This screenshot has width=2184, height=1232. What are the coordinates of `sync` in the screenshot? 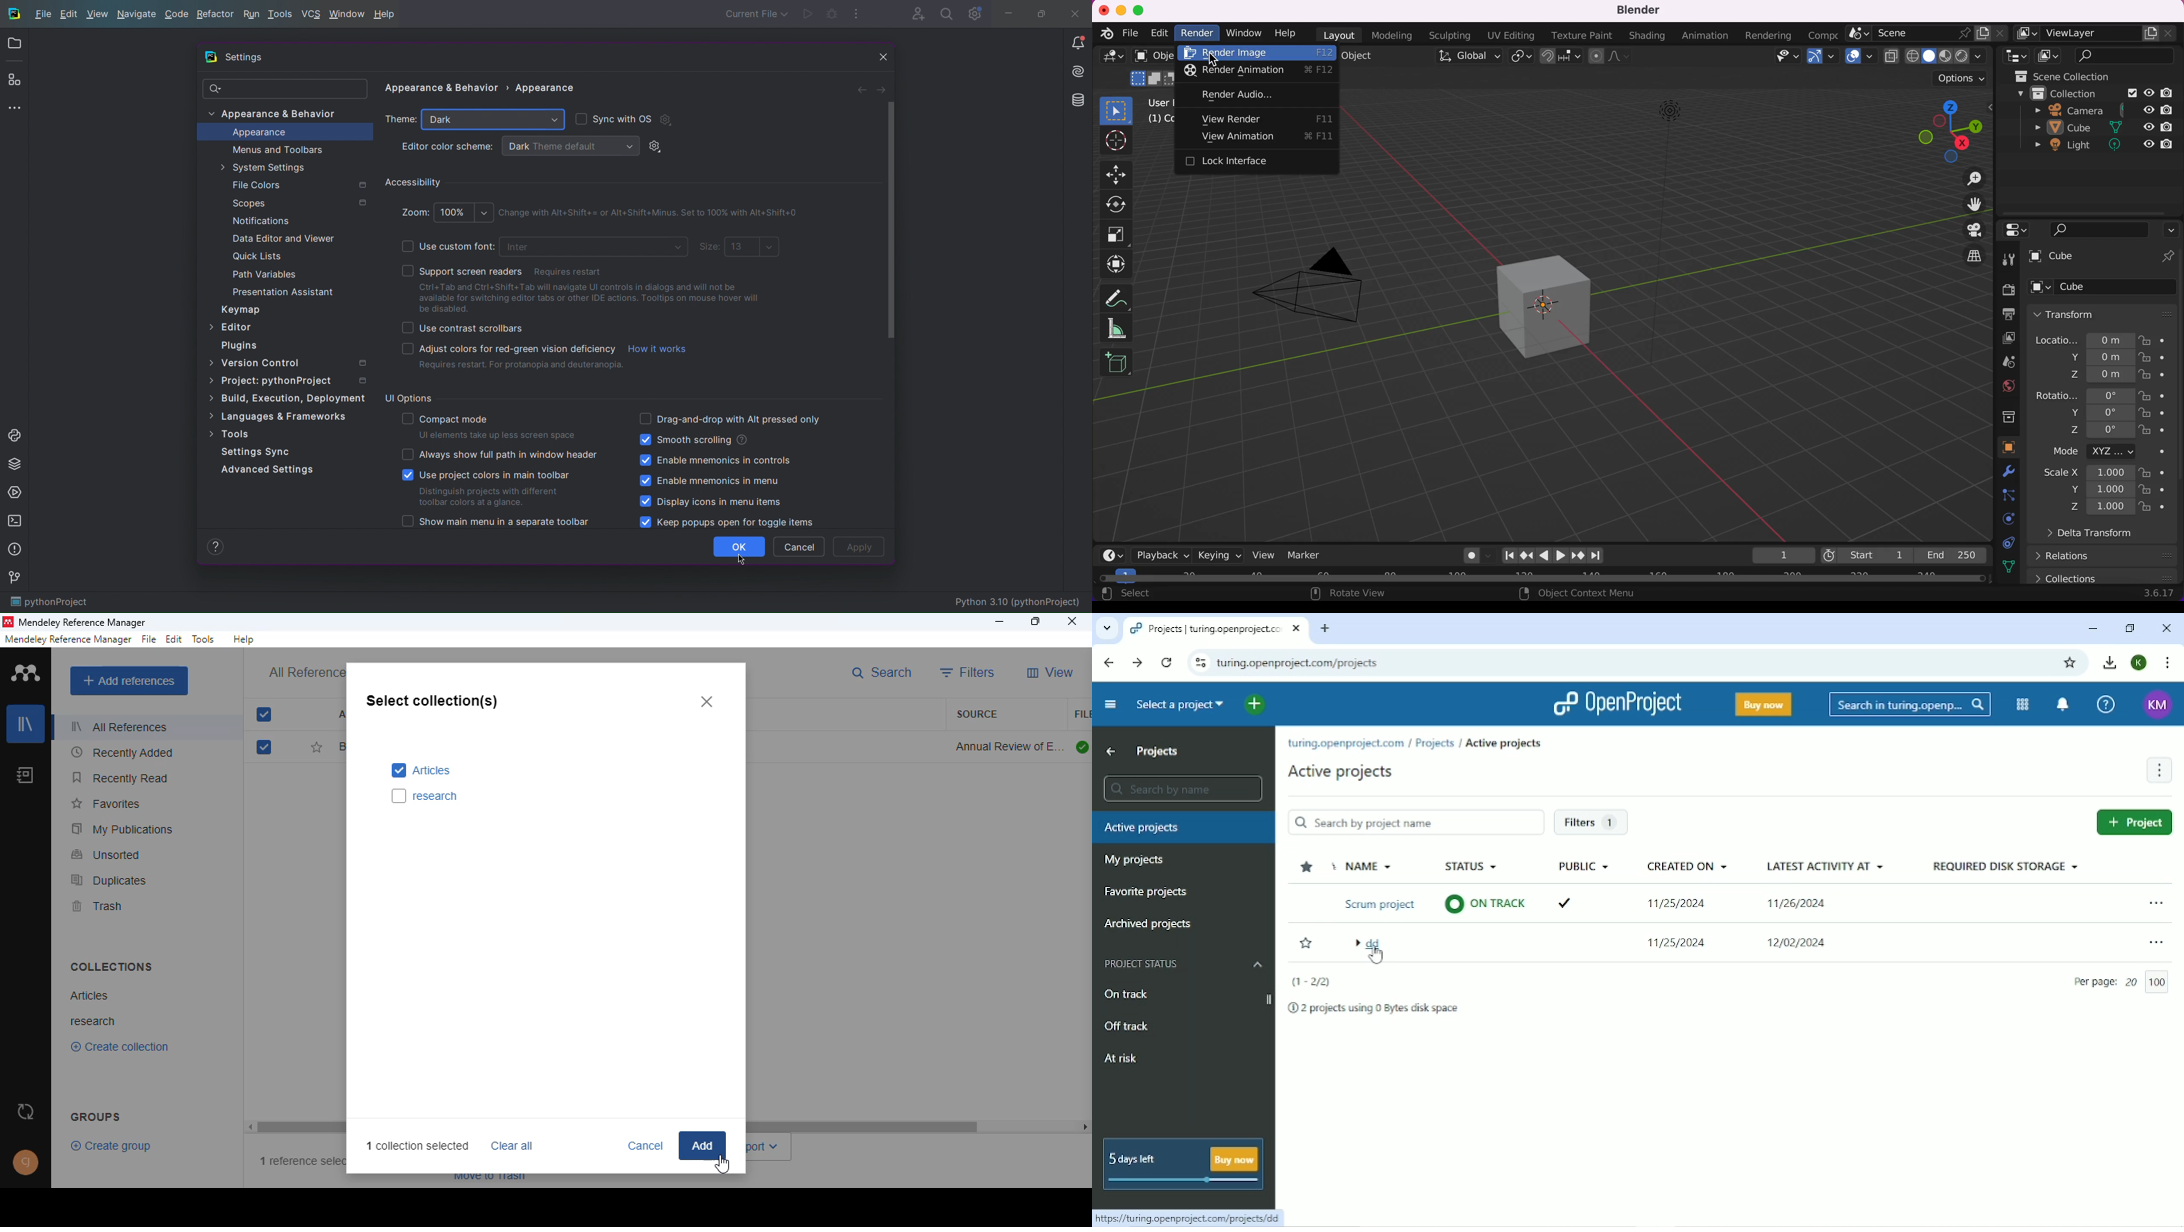 It's located at (24, 1114).